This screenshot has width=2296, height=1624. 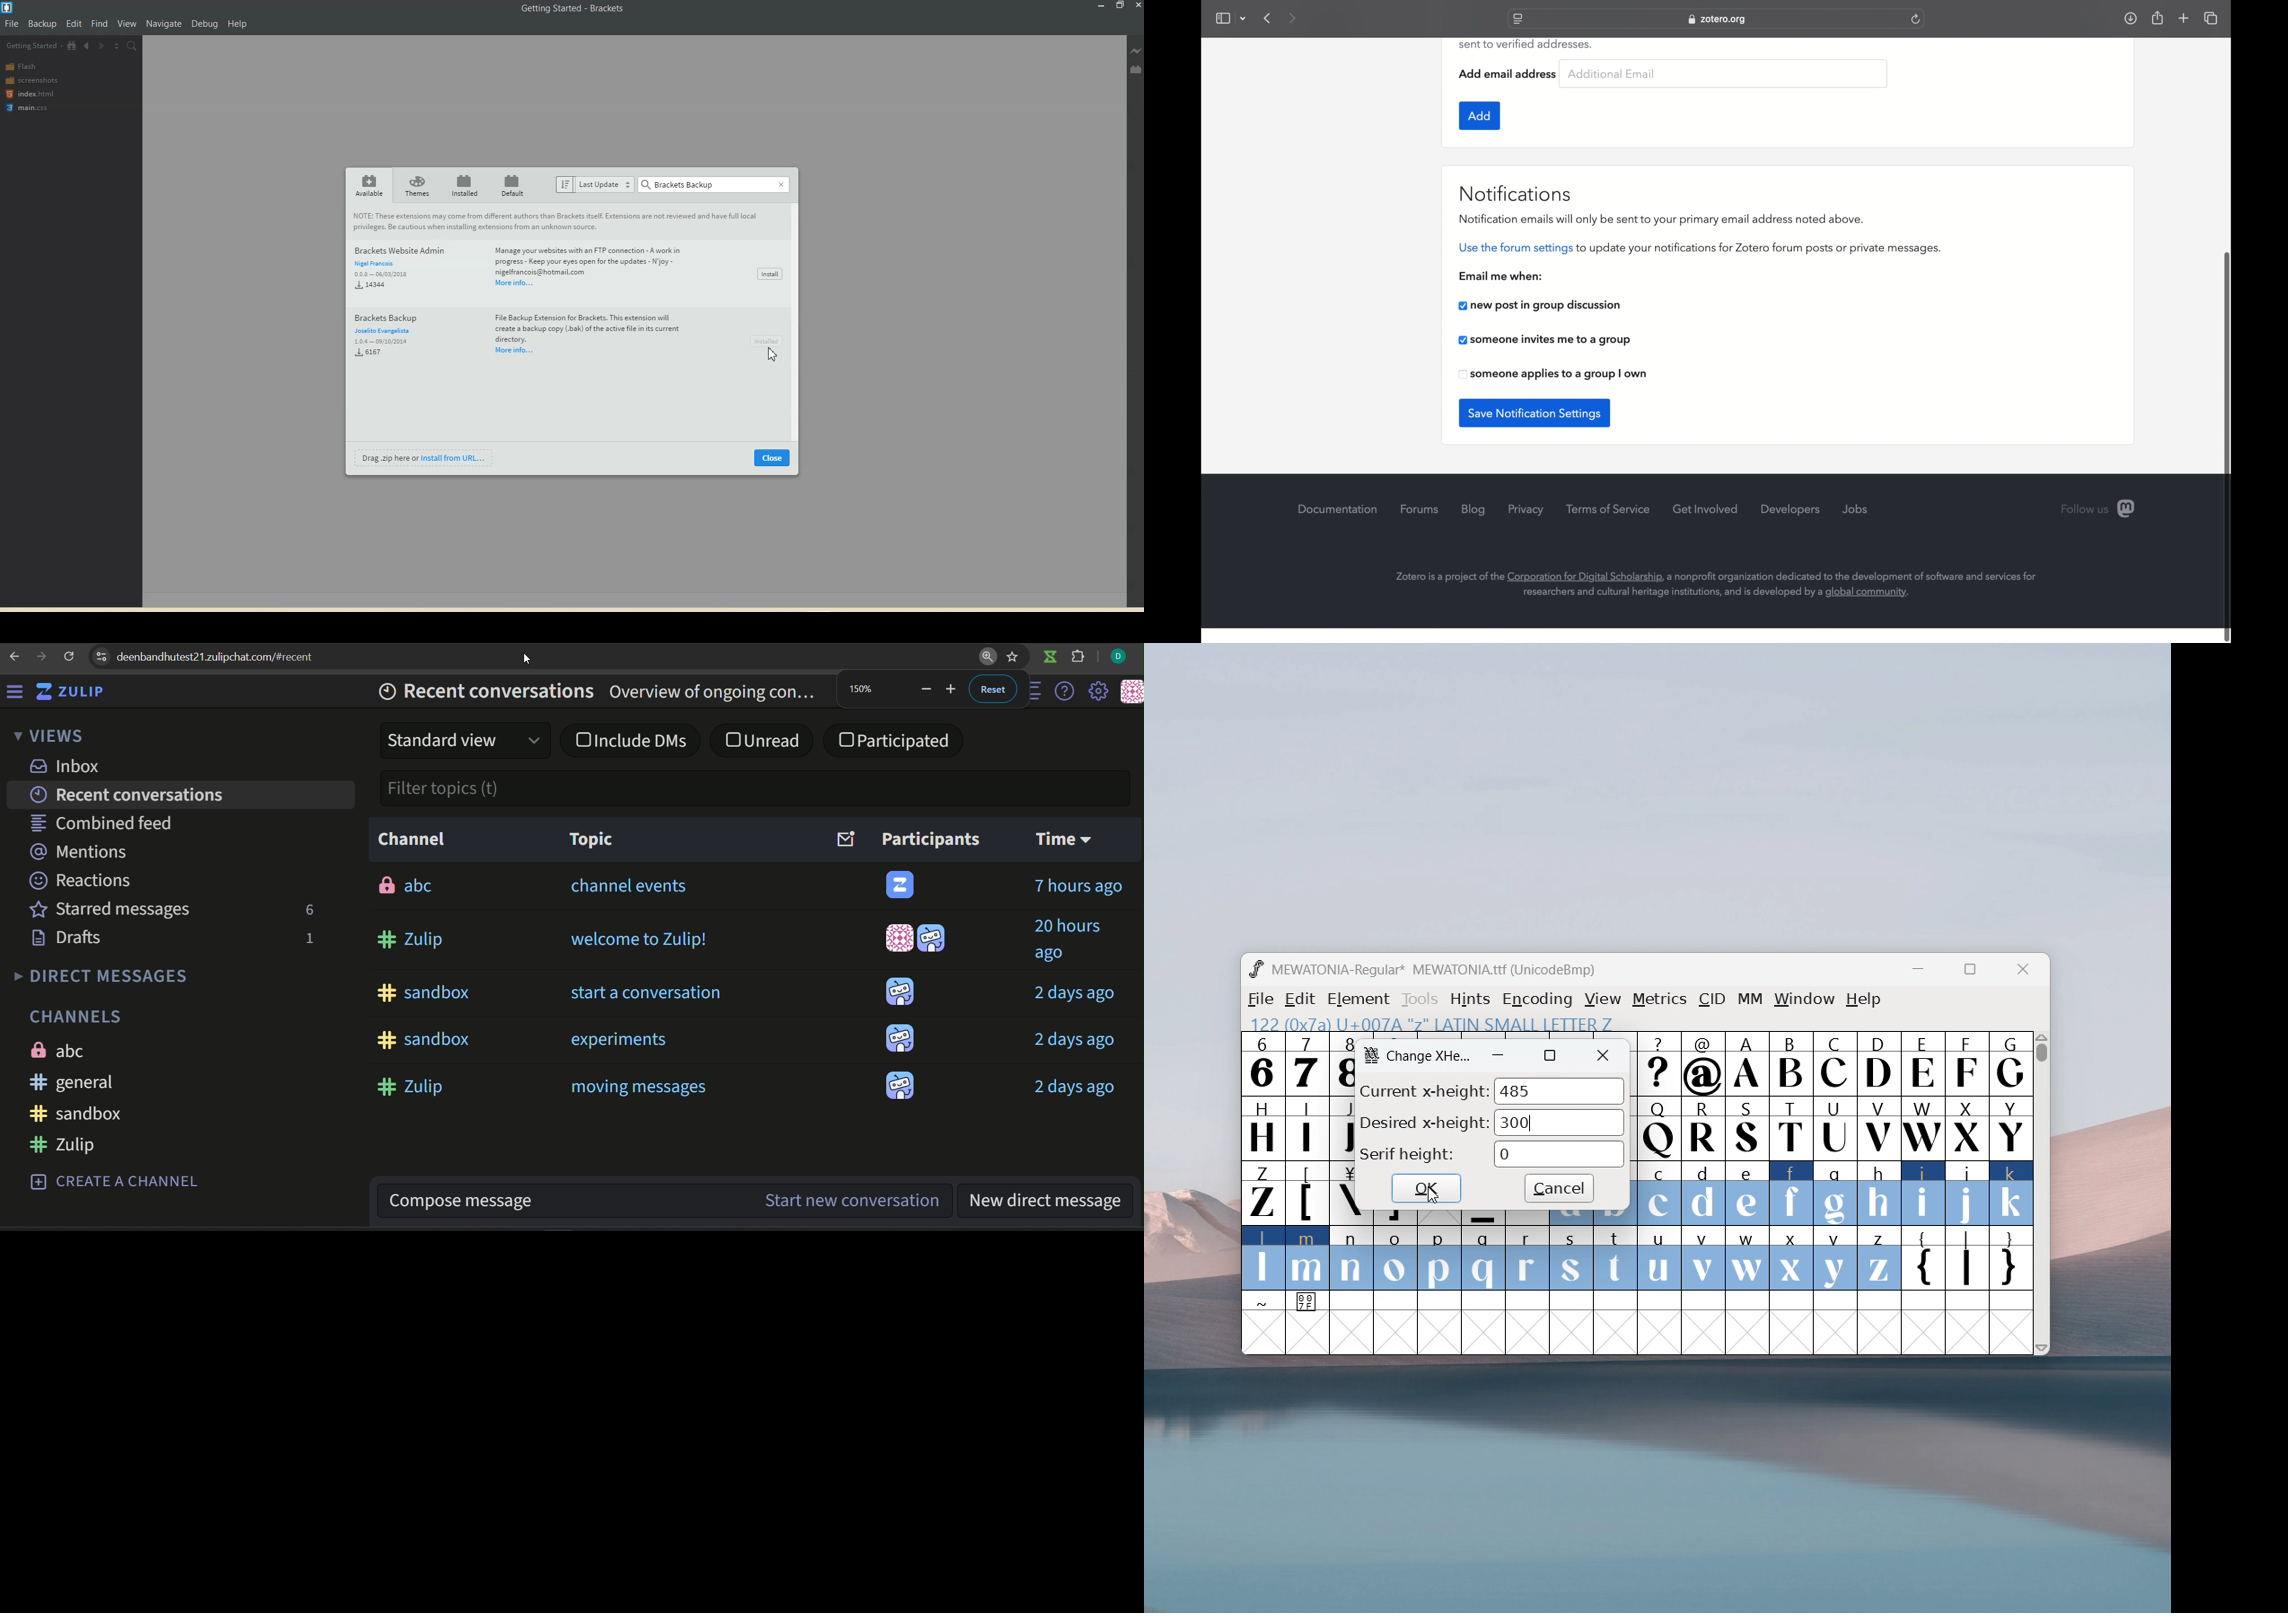 What do you see at coordinates (16, 656) in the screenshot?
I see `previous page` at bounding box center [16, 656].